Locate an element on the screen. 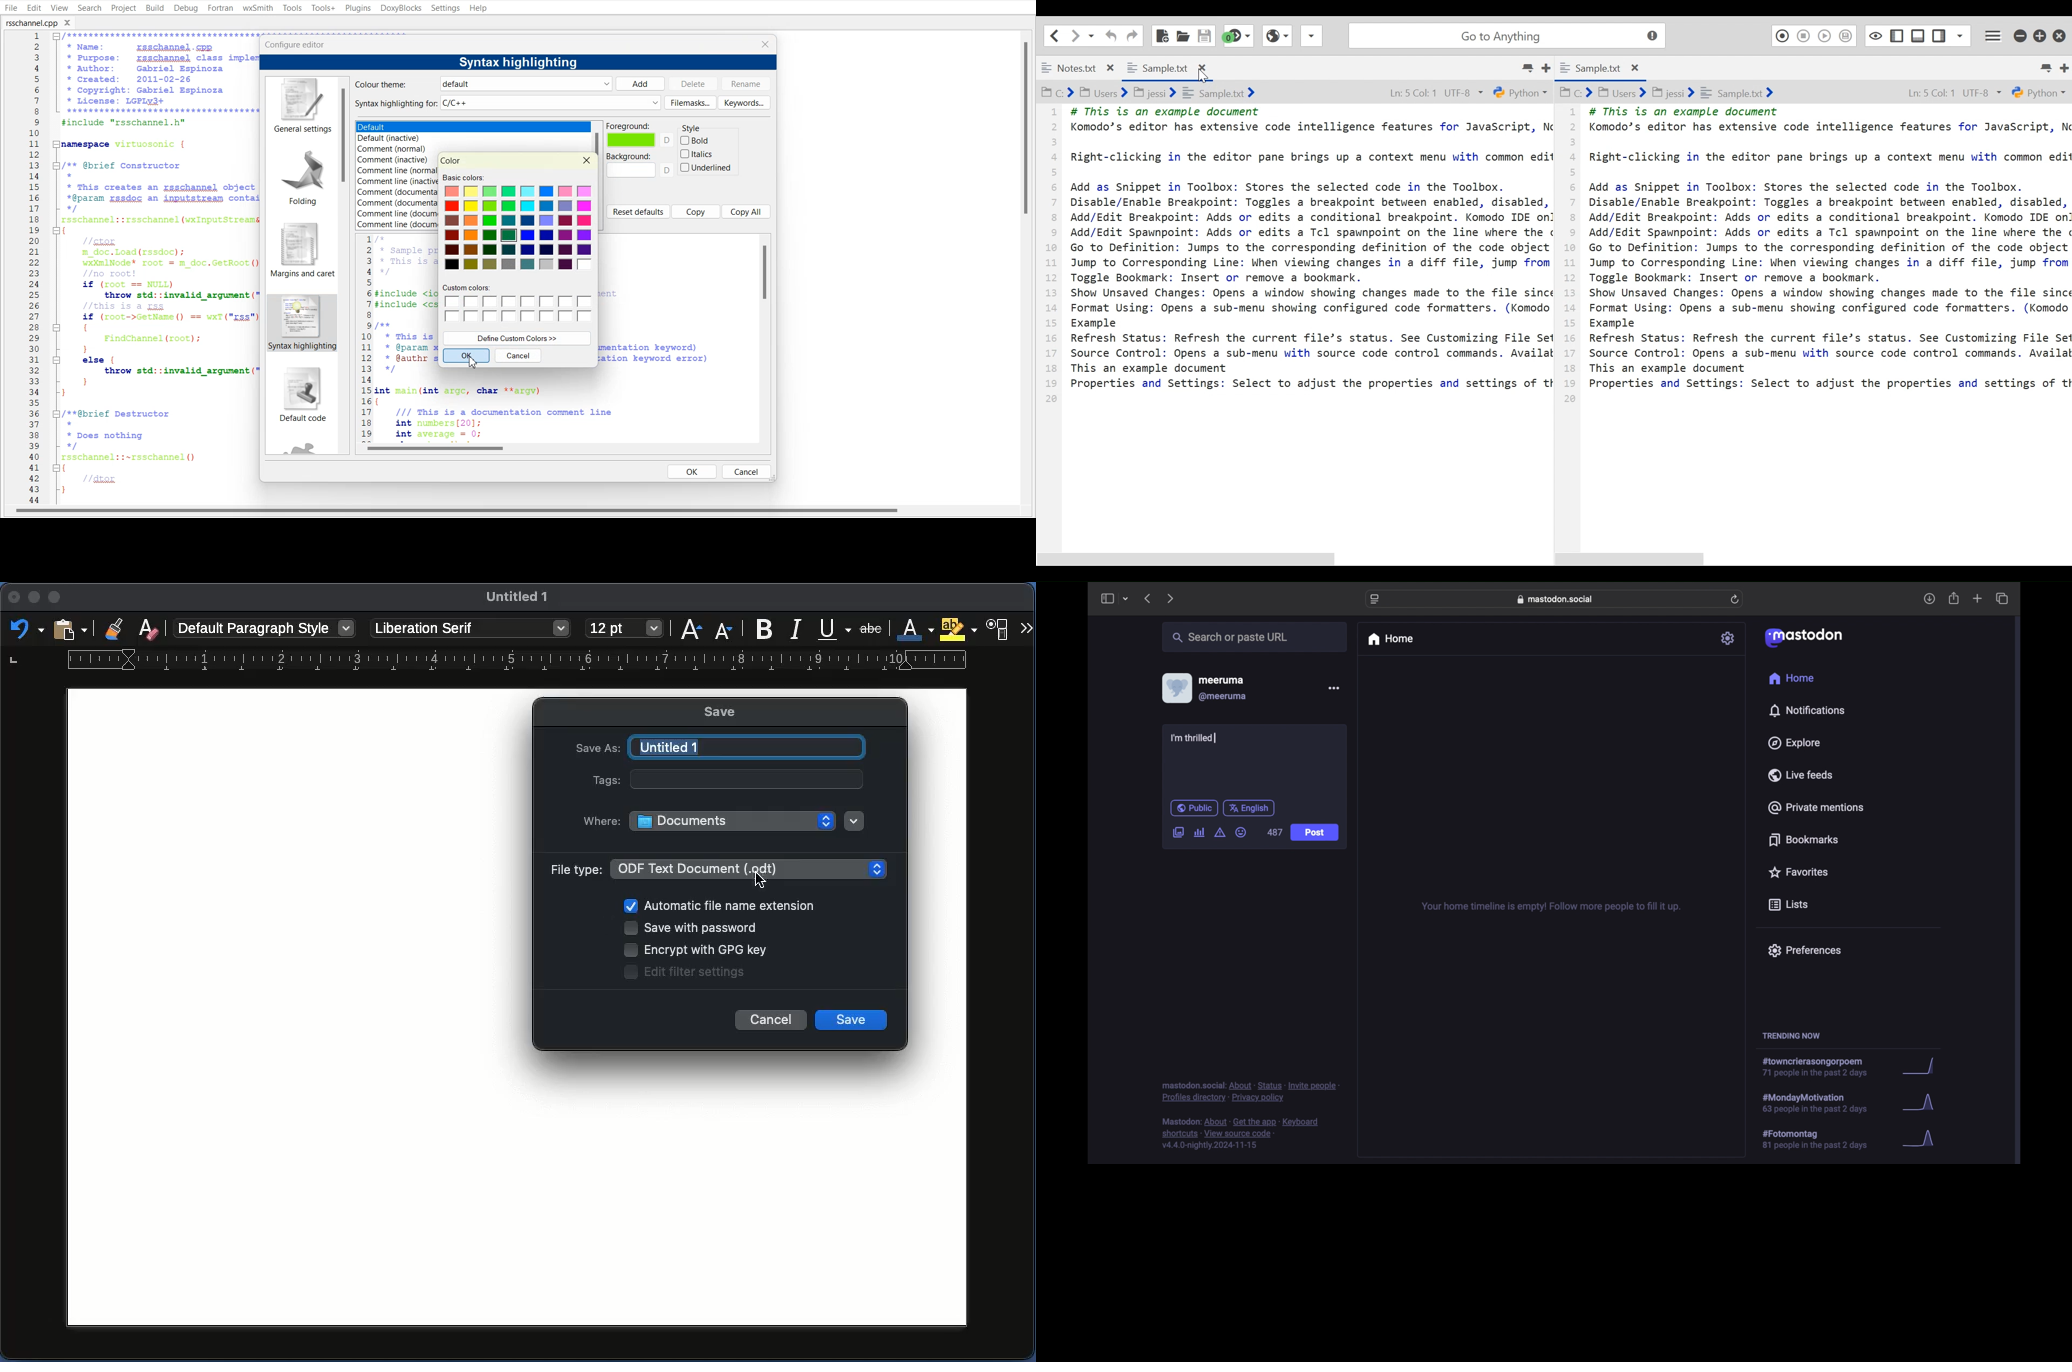 Image resolution: width=2072 pixels, height=1372 pixels. Background is located at coordinates (640, 165).